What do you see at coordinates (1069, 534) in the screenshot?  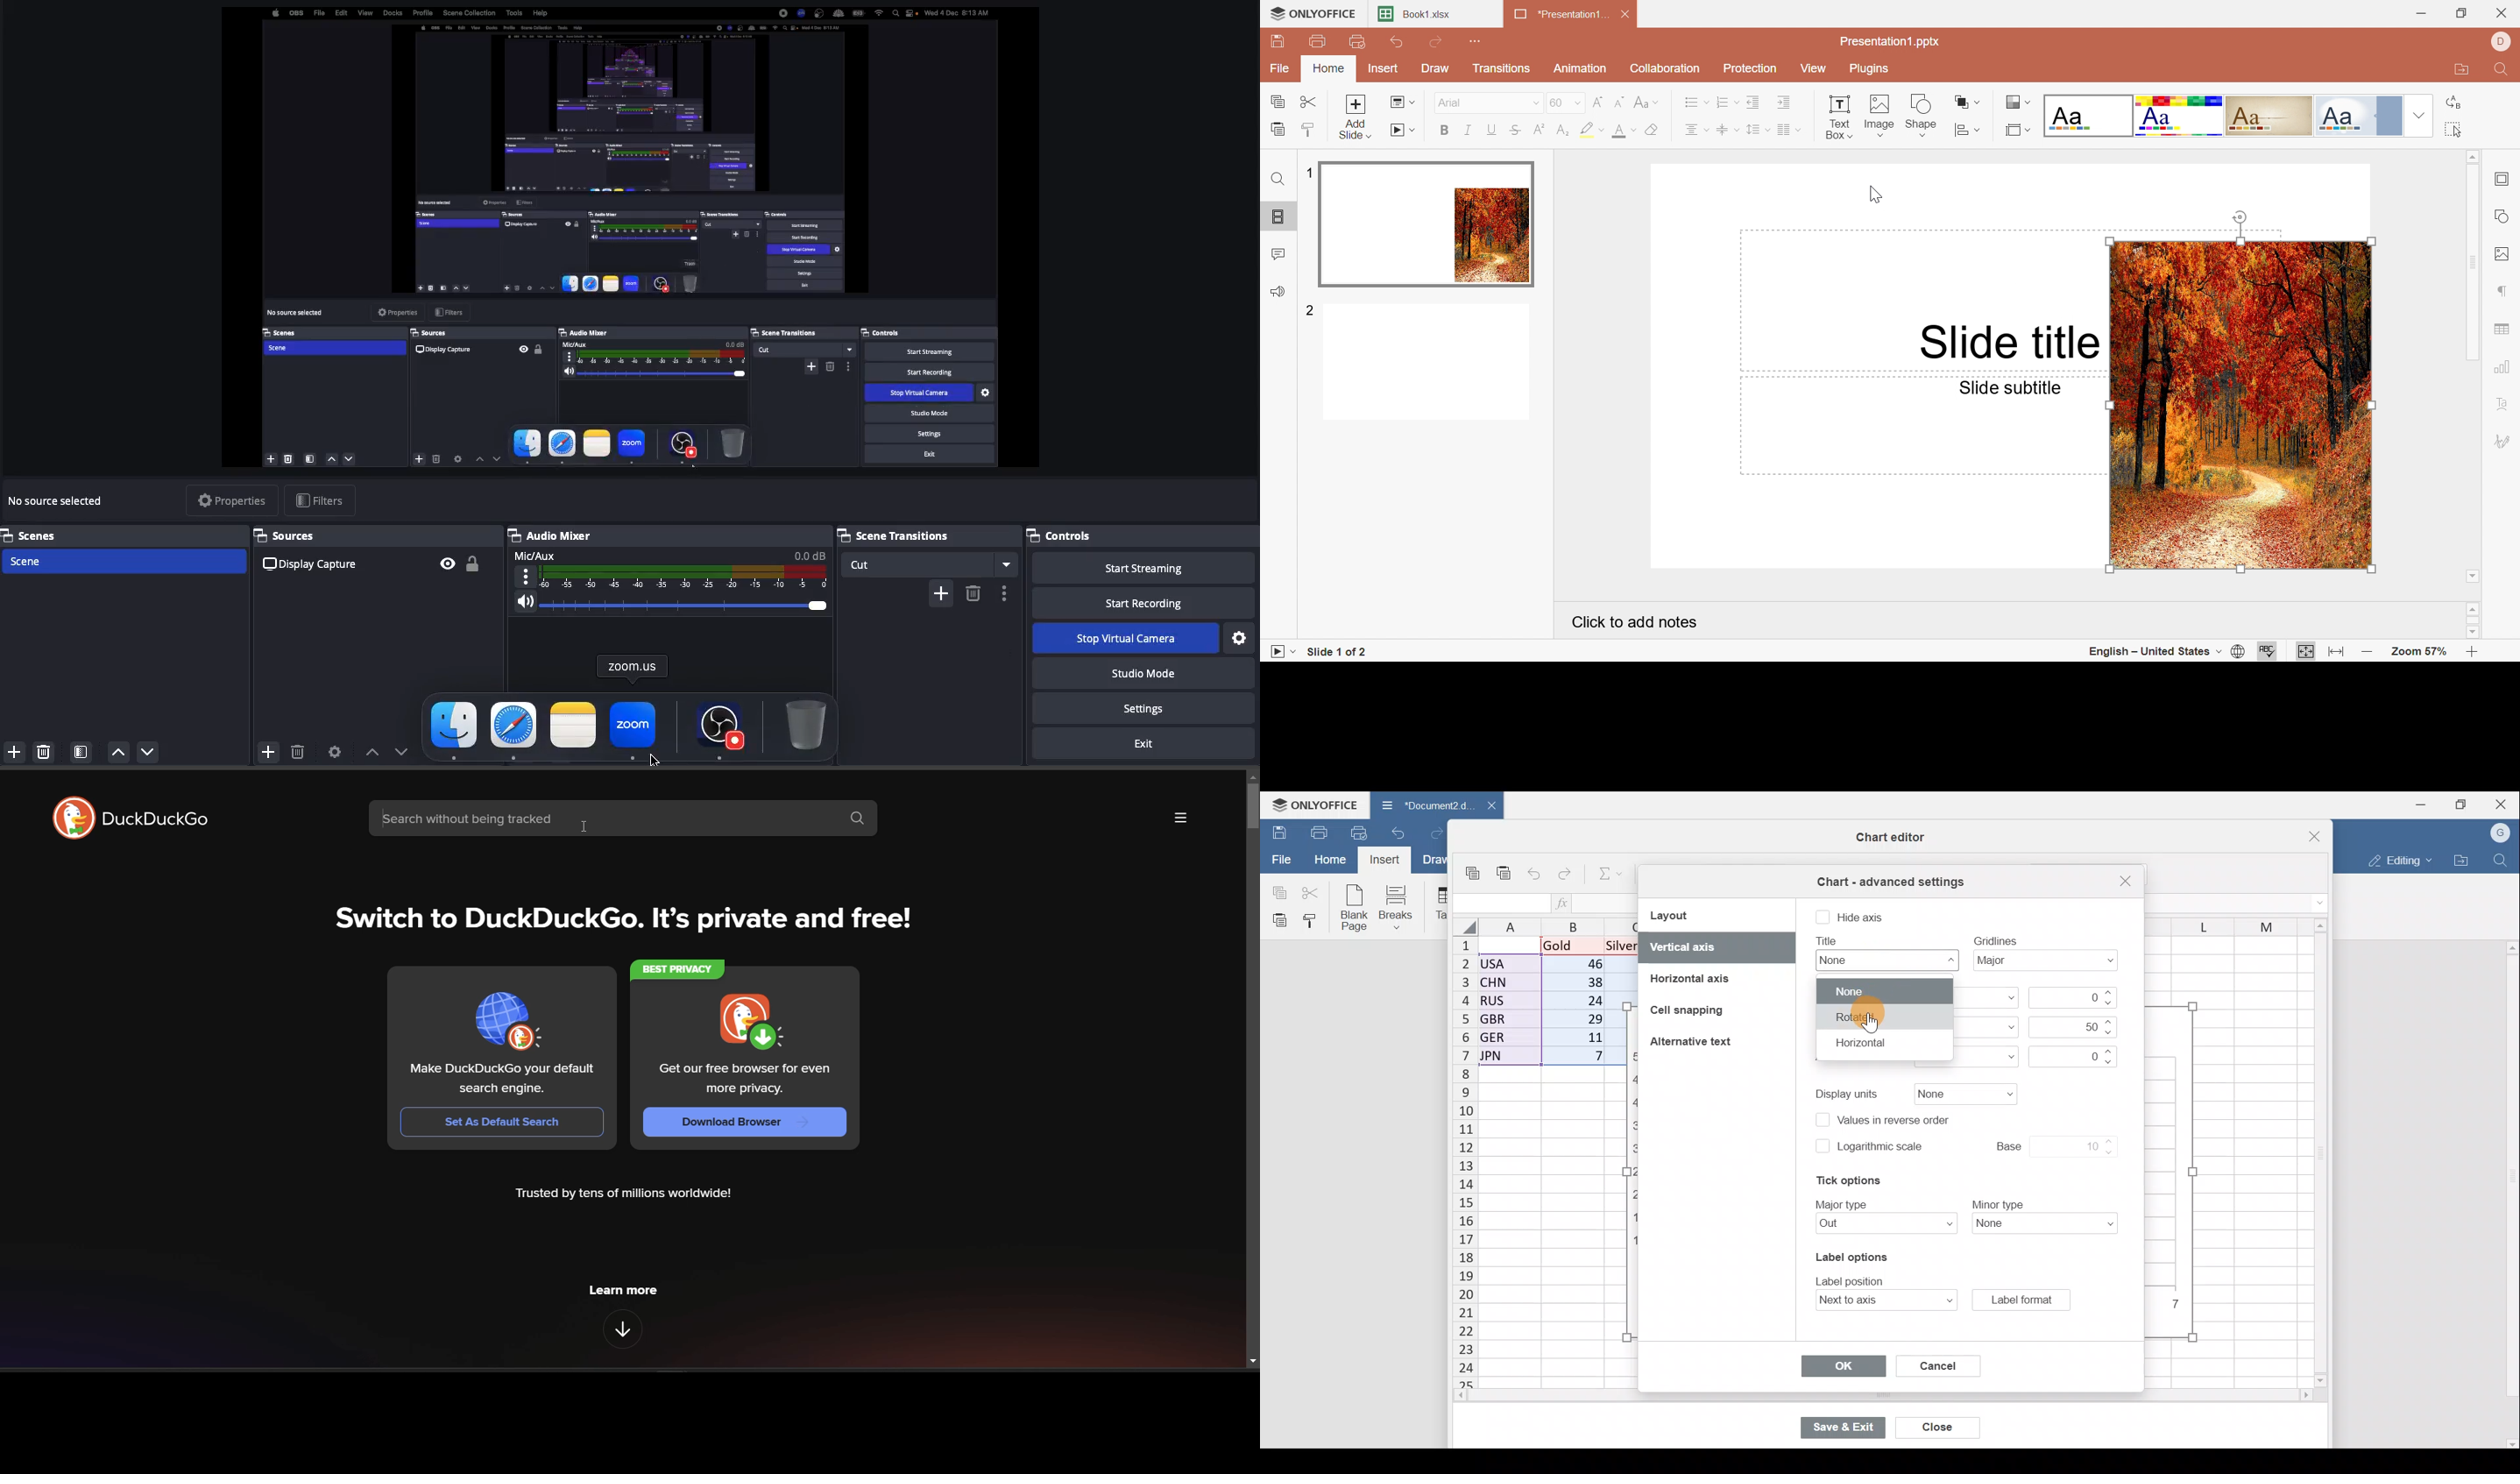 I see `Controls` at bounding box center [1069, 534].